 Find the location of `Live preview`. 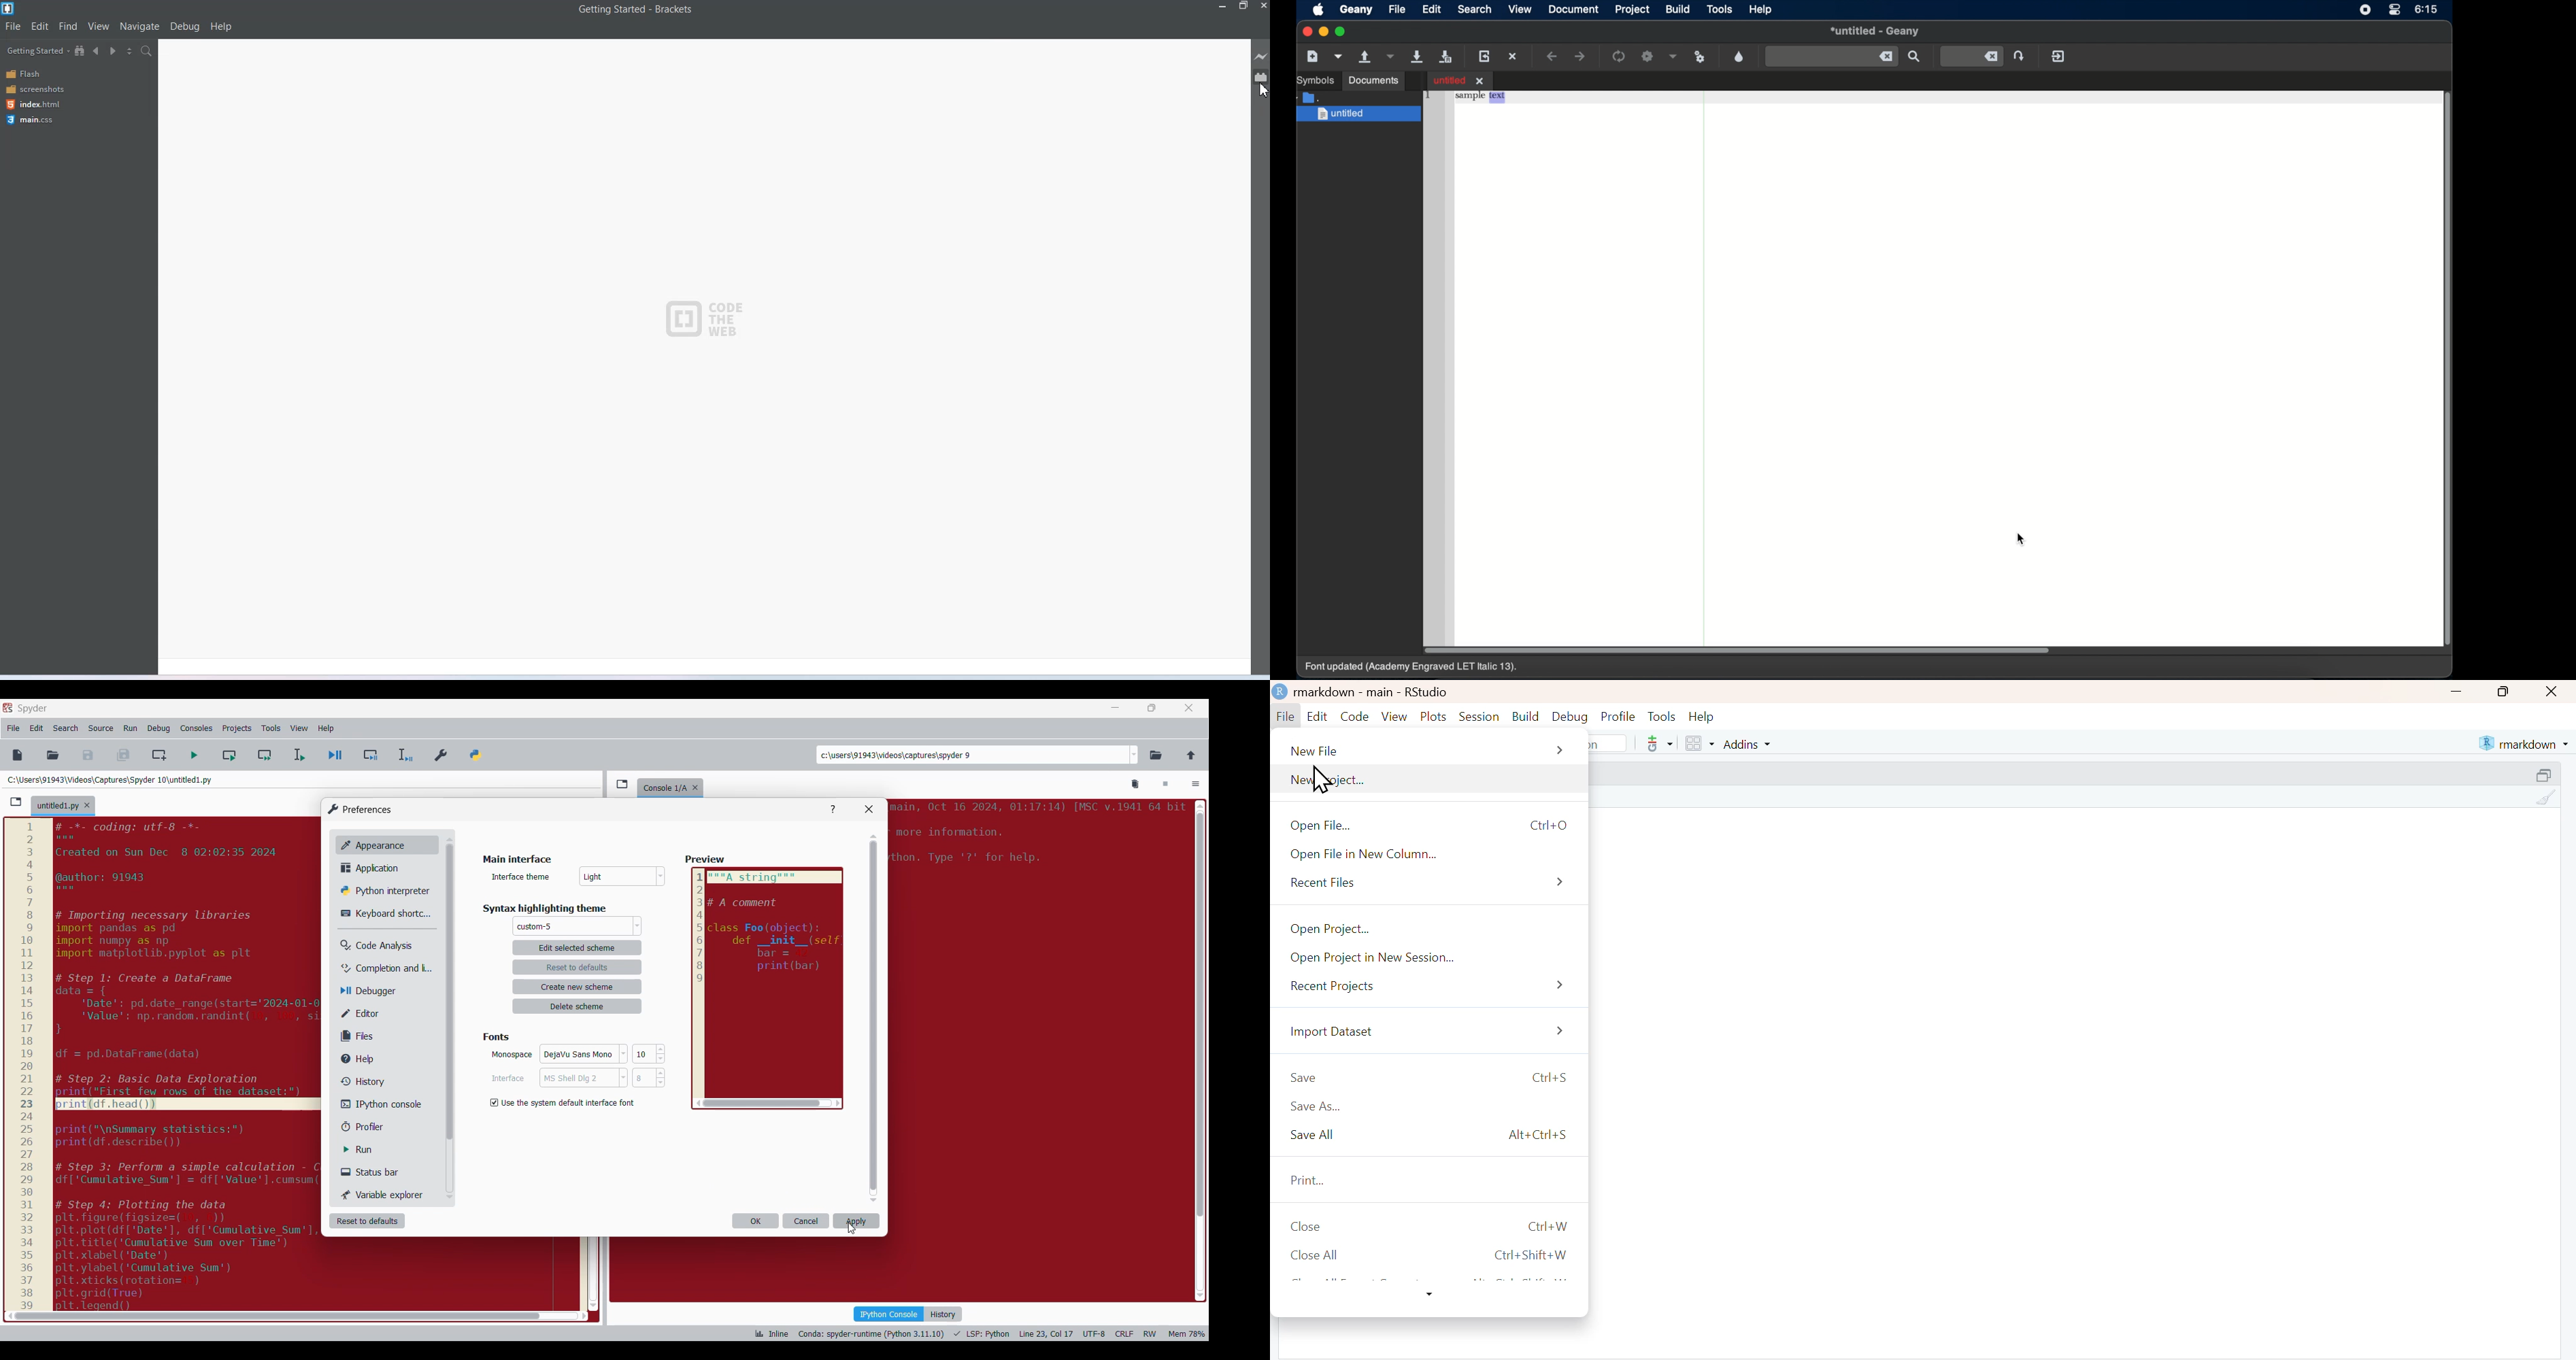

Live preview is located at coordinates (1263, 56).